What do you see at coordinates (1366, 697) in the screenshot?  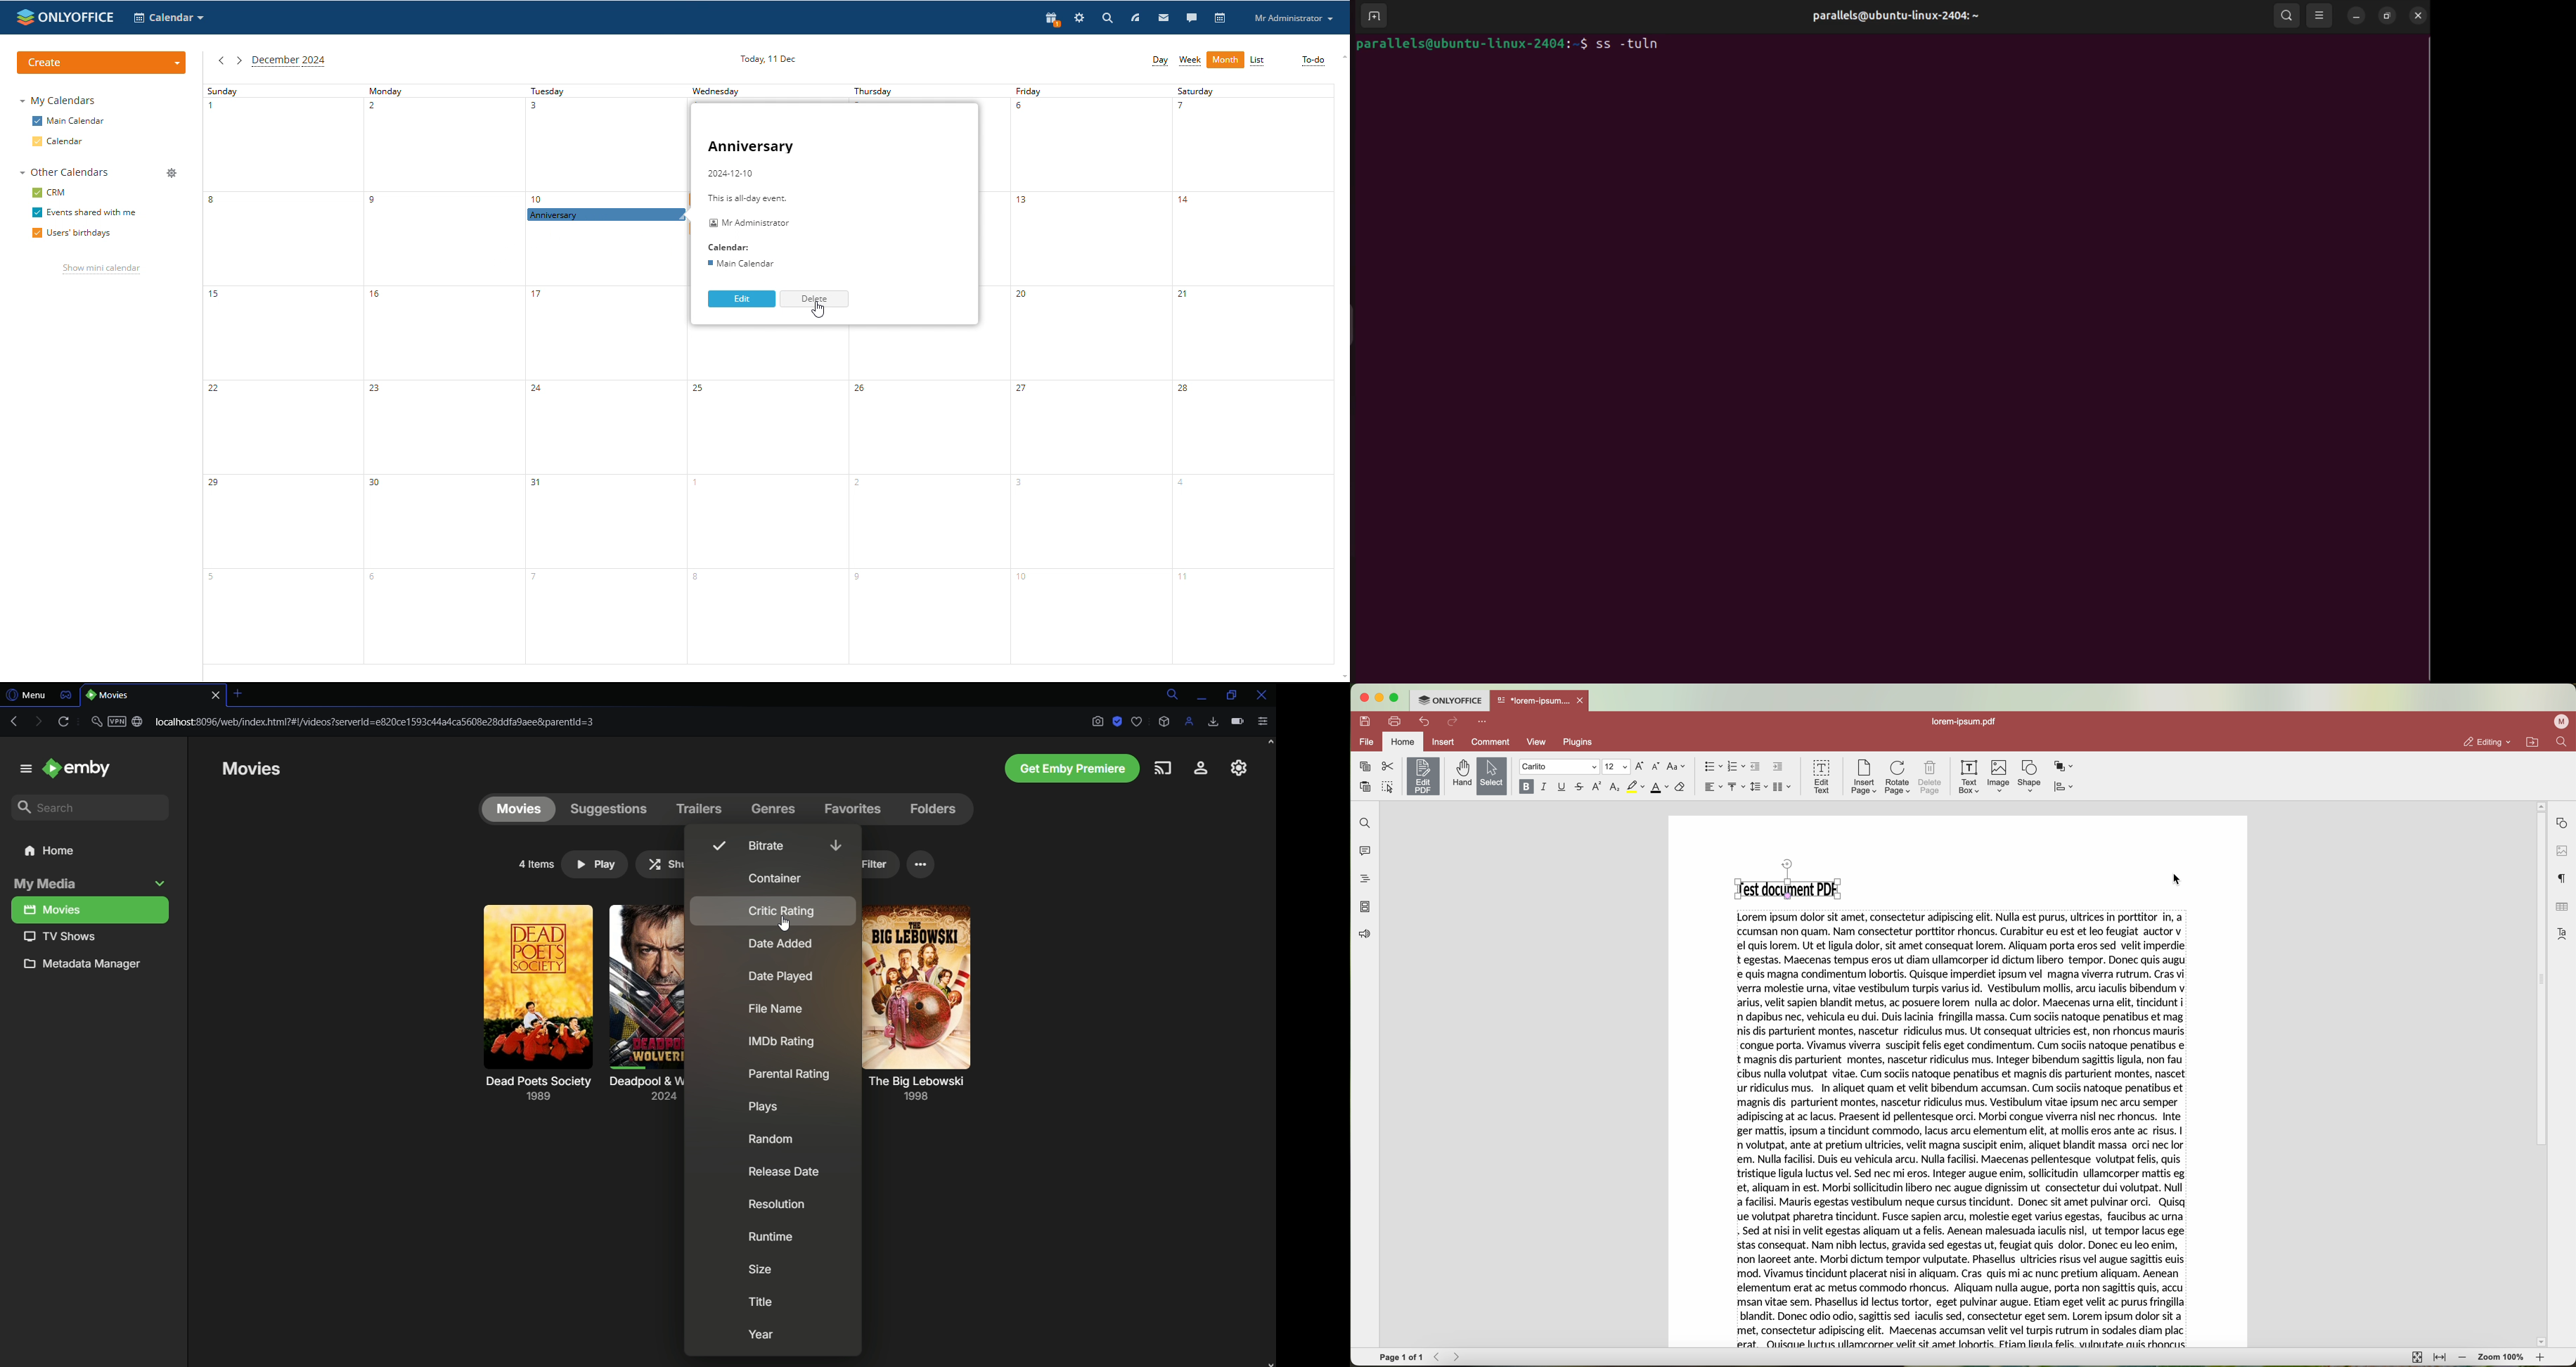 I see `close program` at bounding box center [1366, 697].